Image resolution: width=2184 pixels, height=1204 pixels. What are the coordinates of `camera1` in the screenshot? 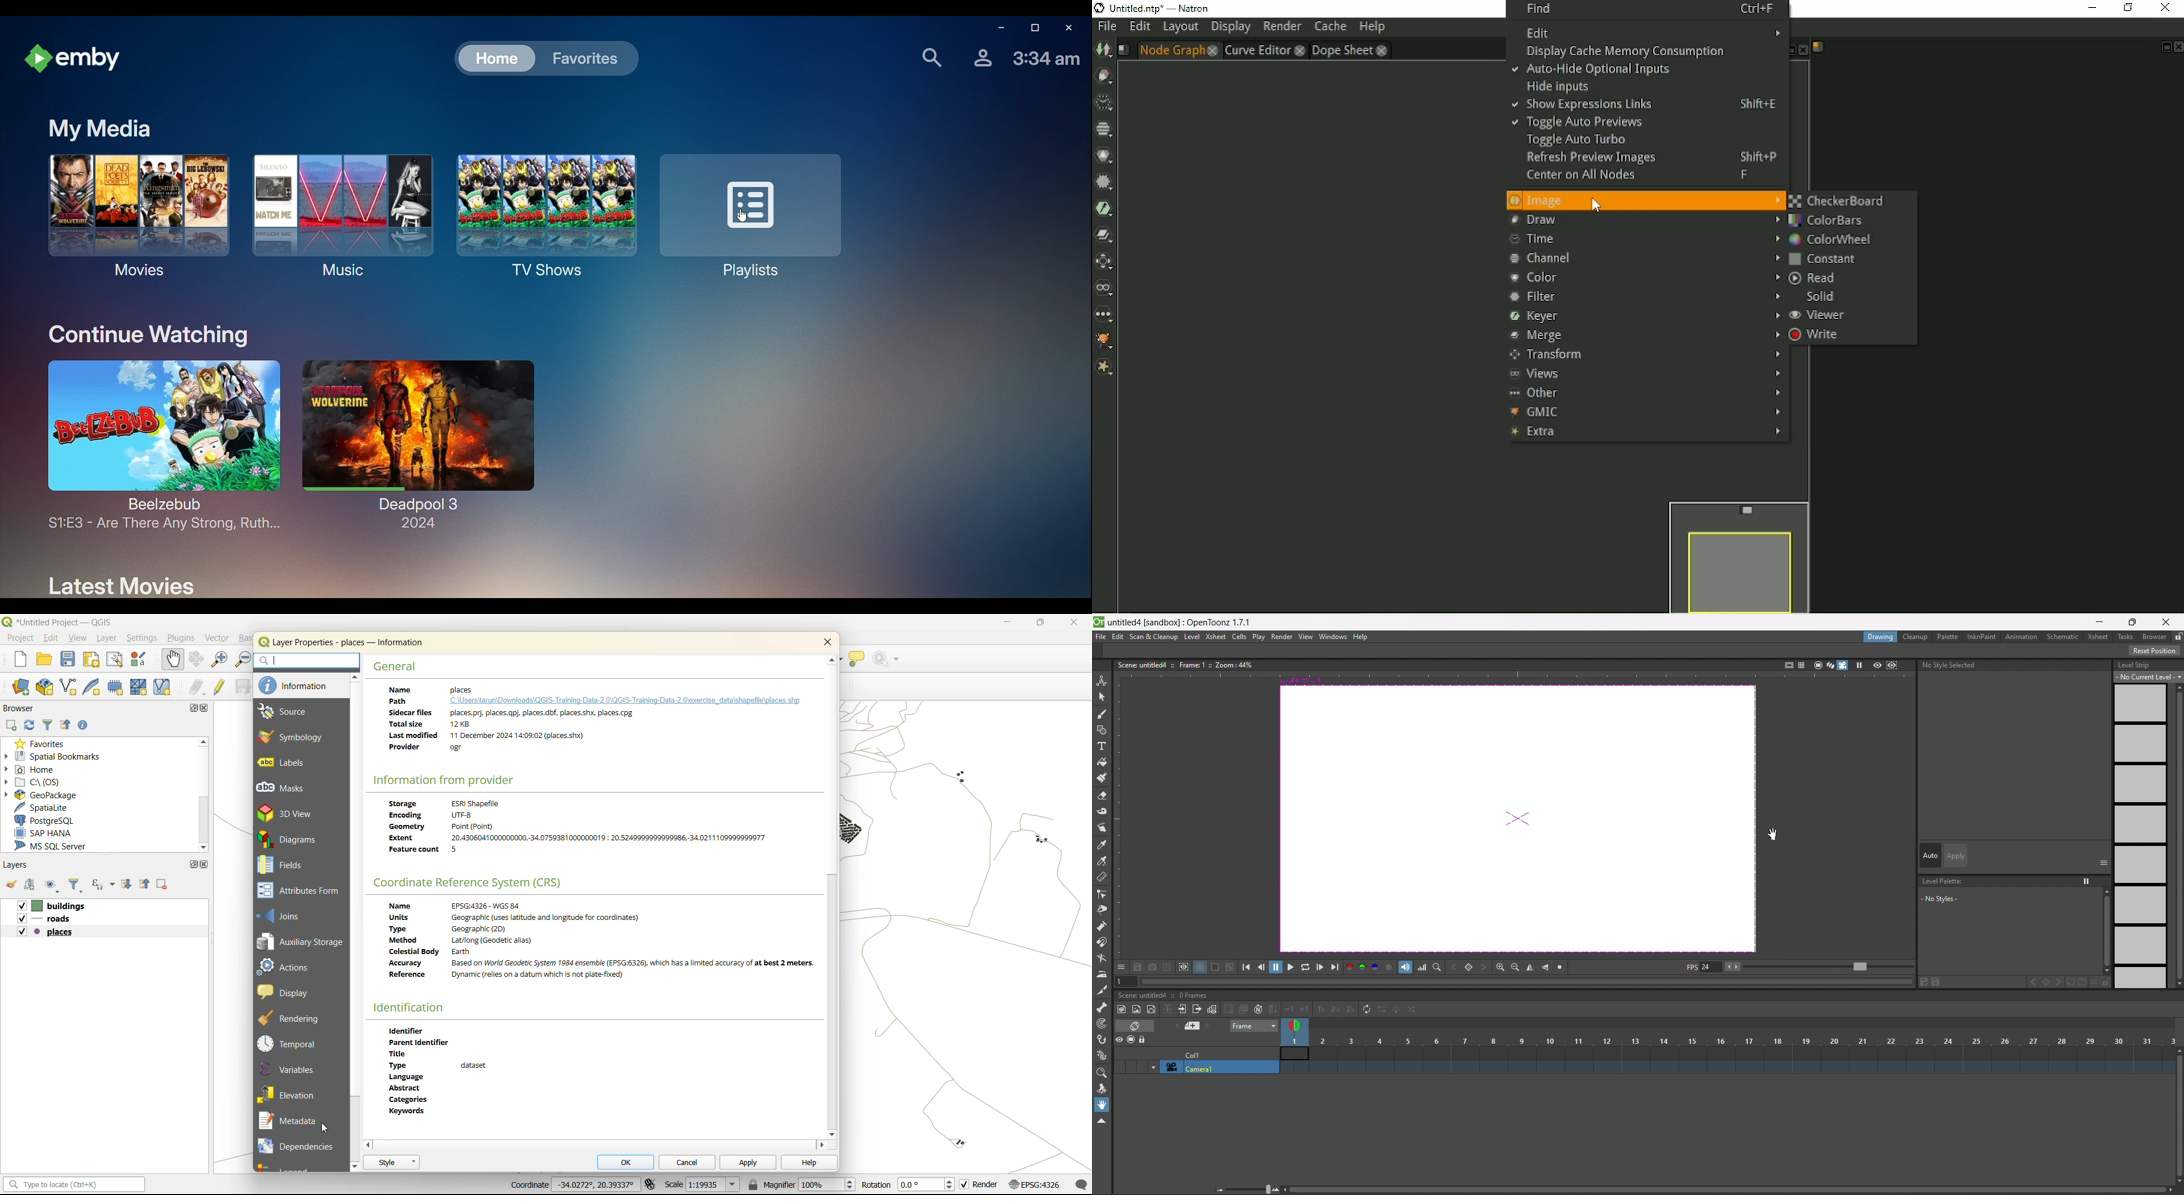 It's located at (1221, 1068).